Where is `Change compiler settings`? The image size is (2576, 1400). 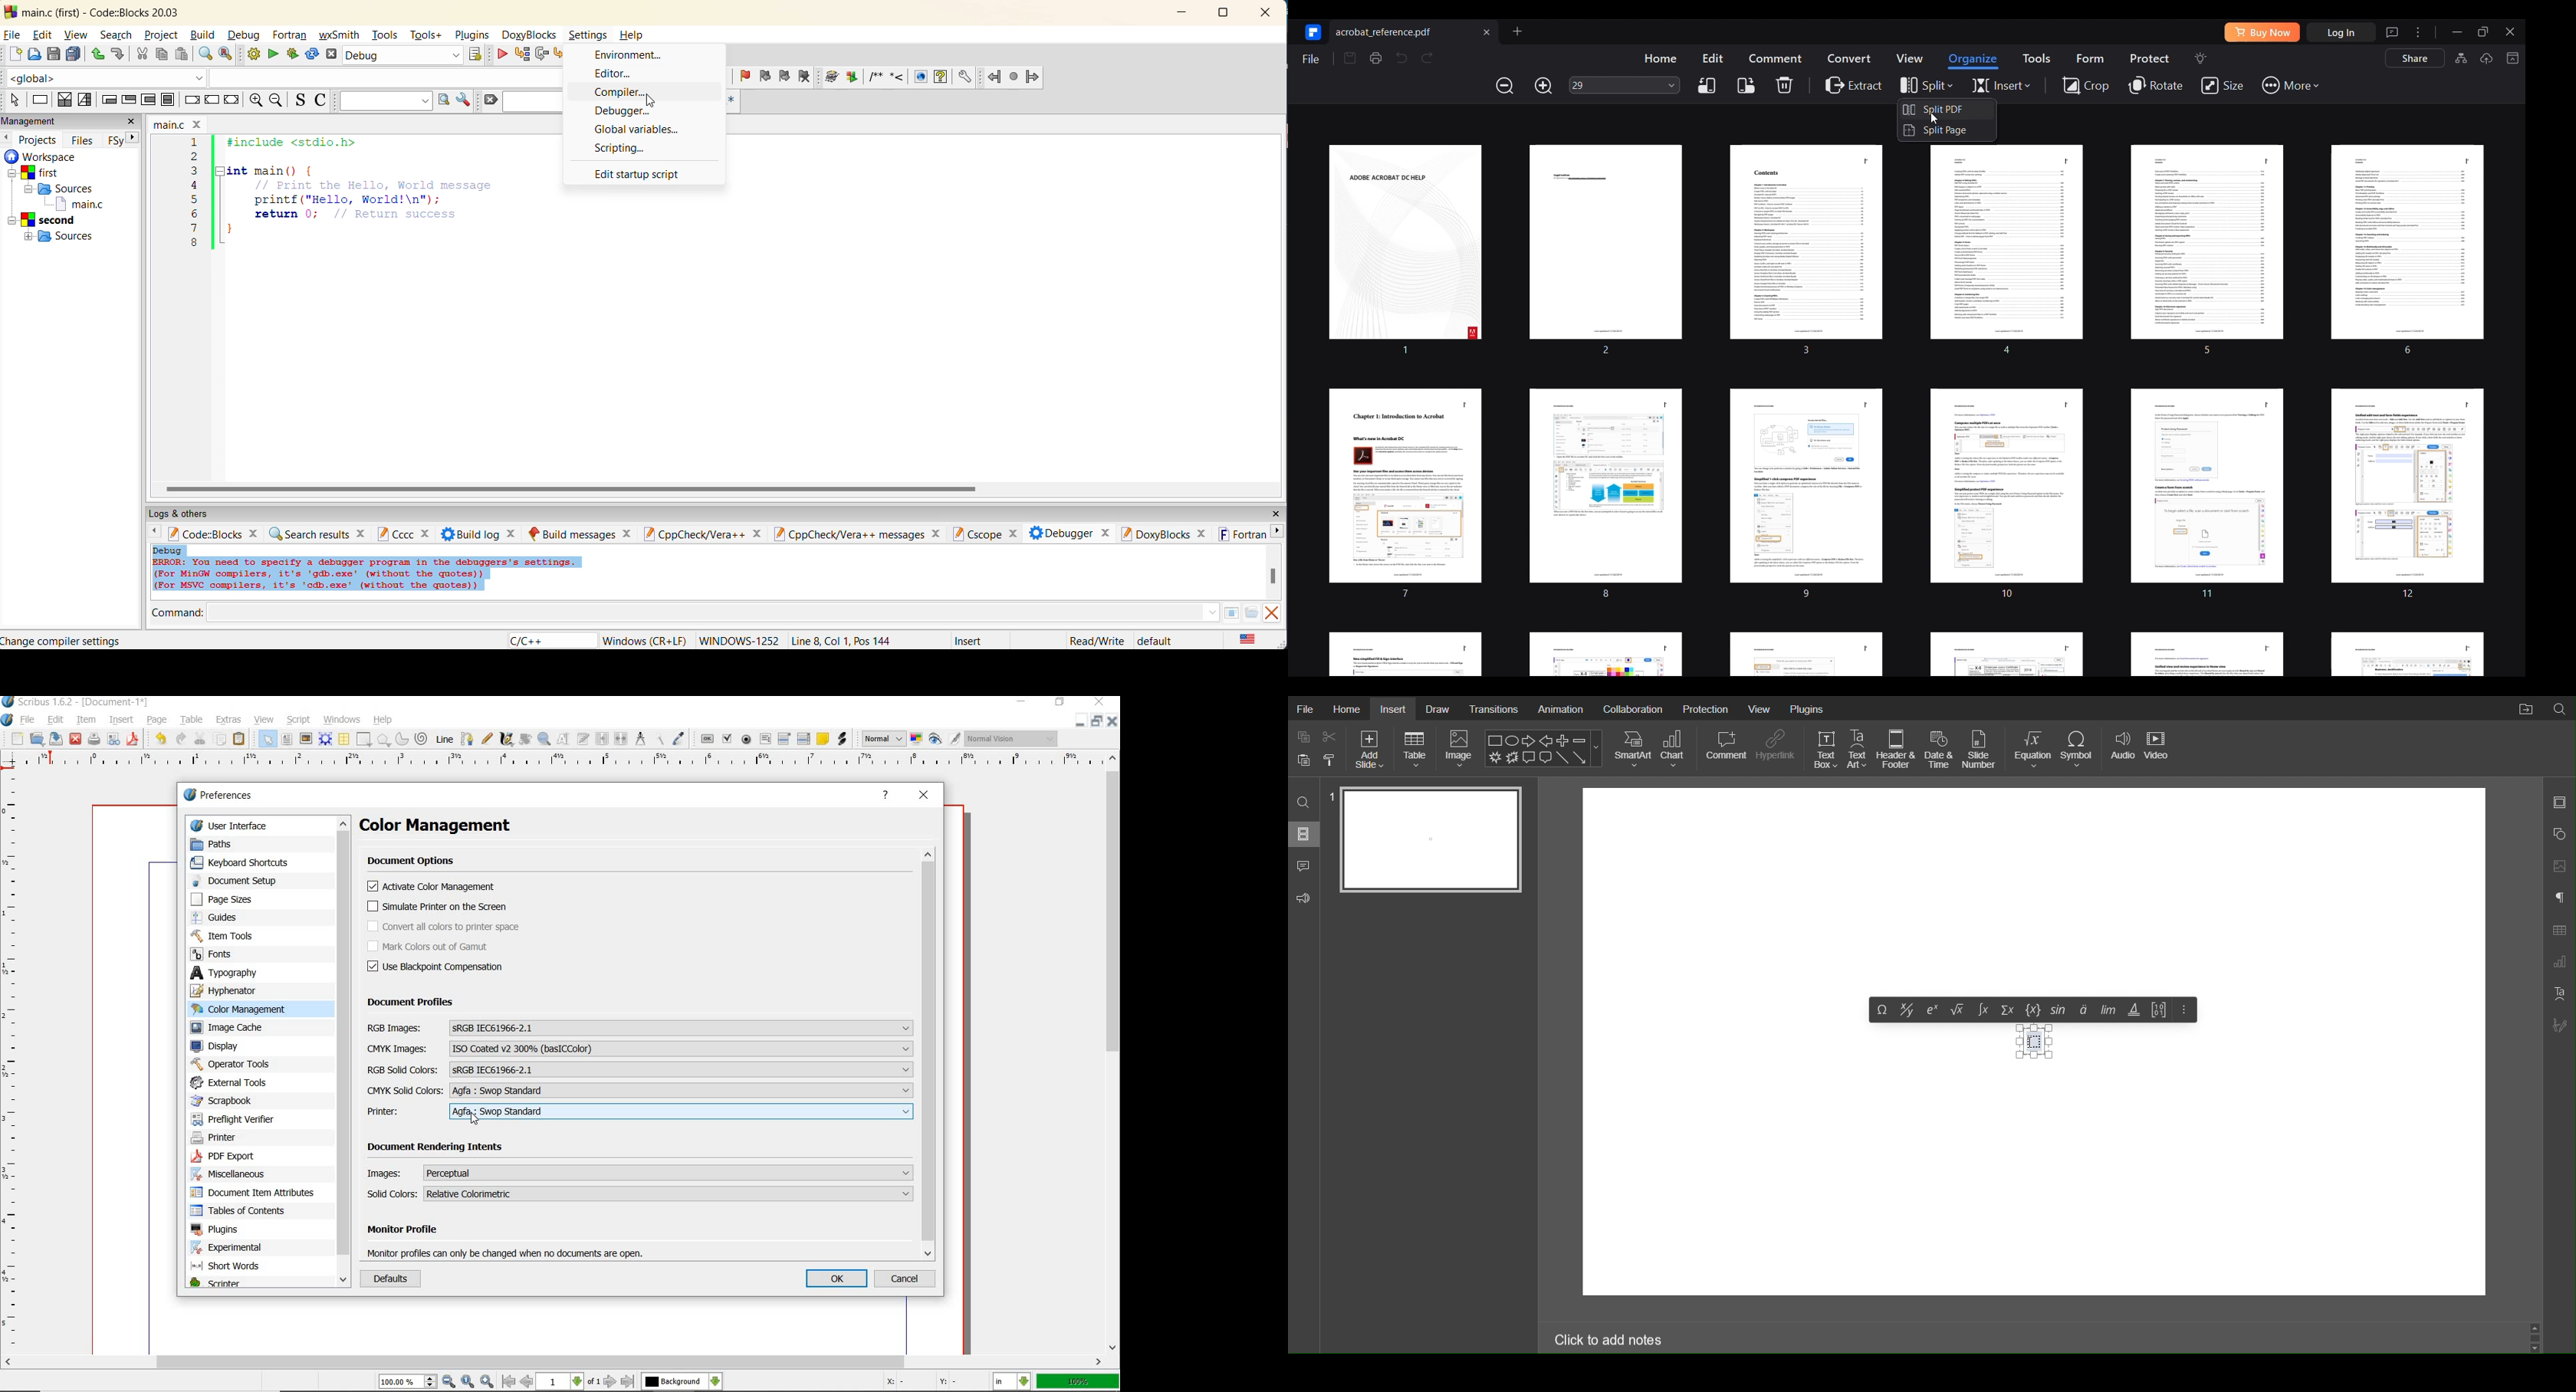 Change compiler settings is located at coordinates (64, 641).